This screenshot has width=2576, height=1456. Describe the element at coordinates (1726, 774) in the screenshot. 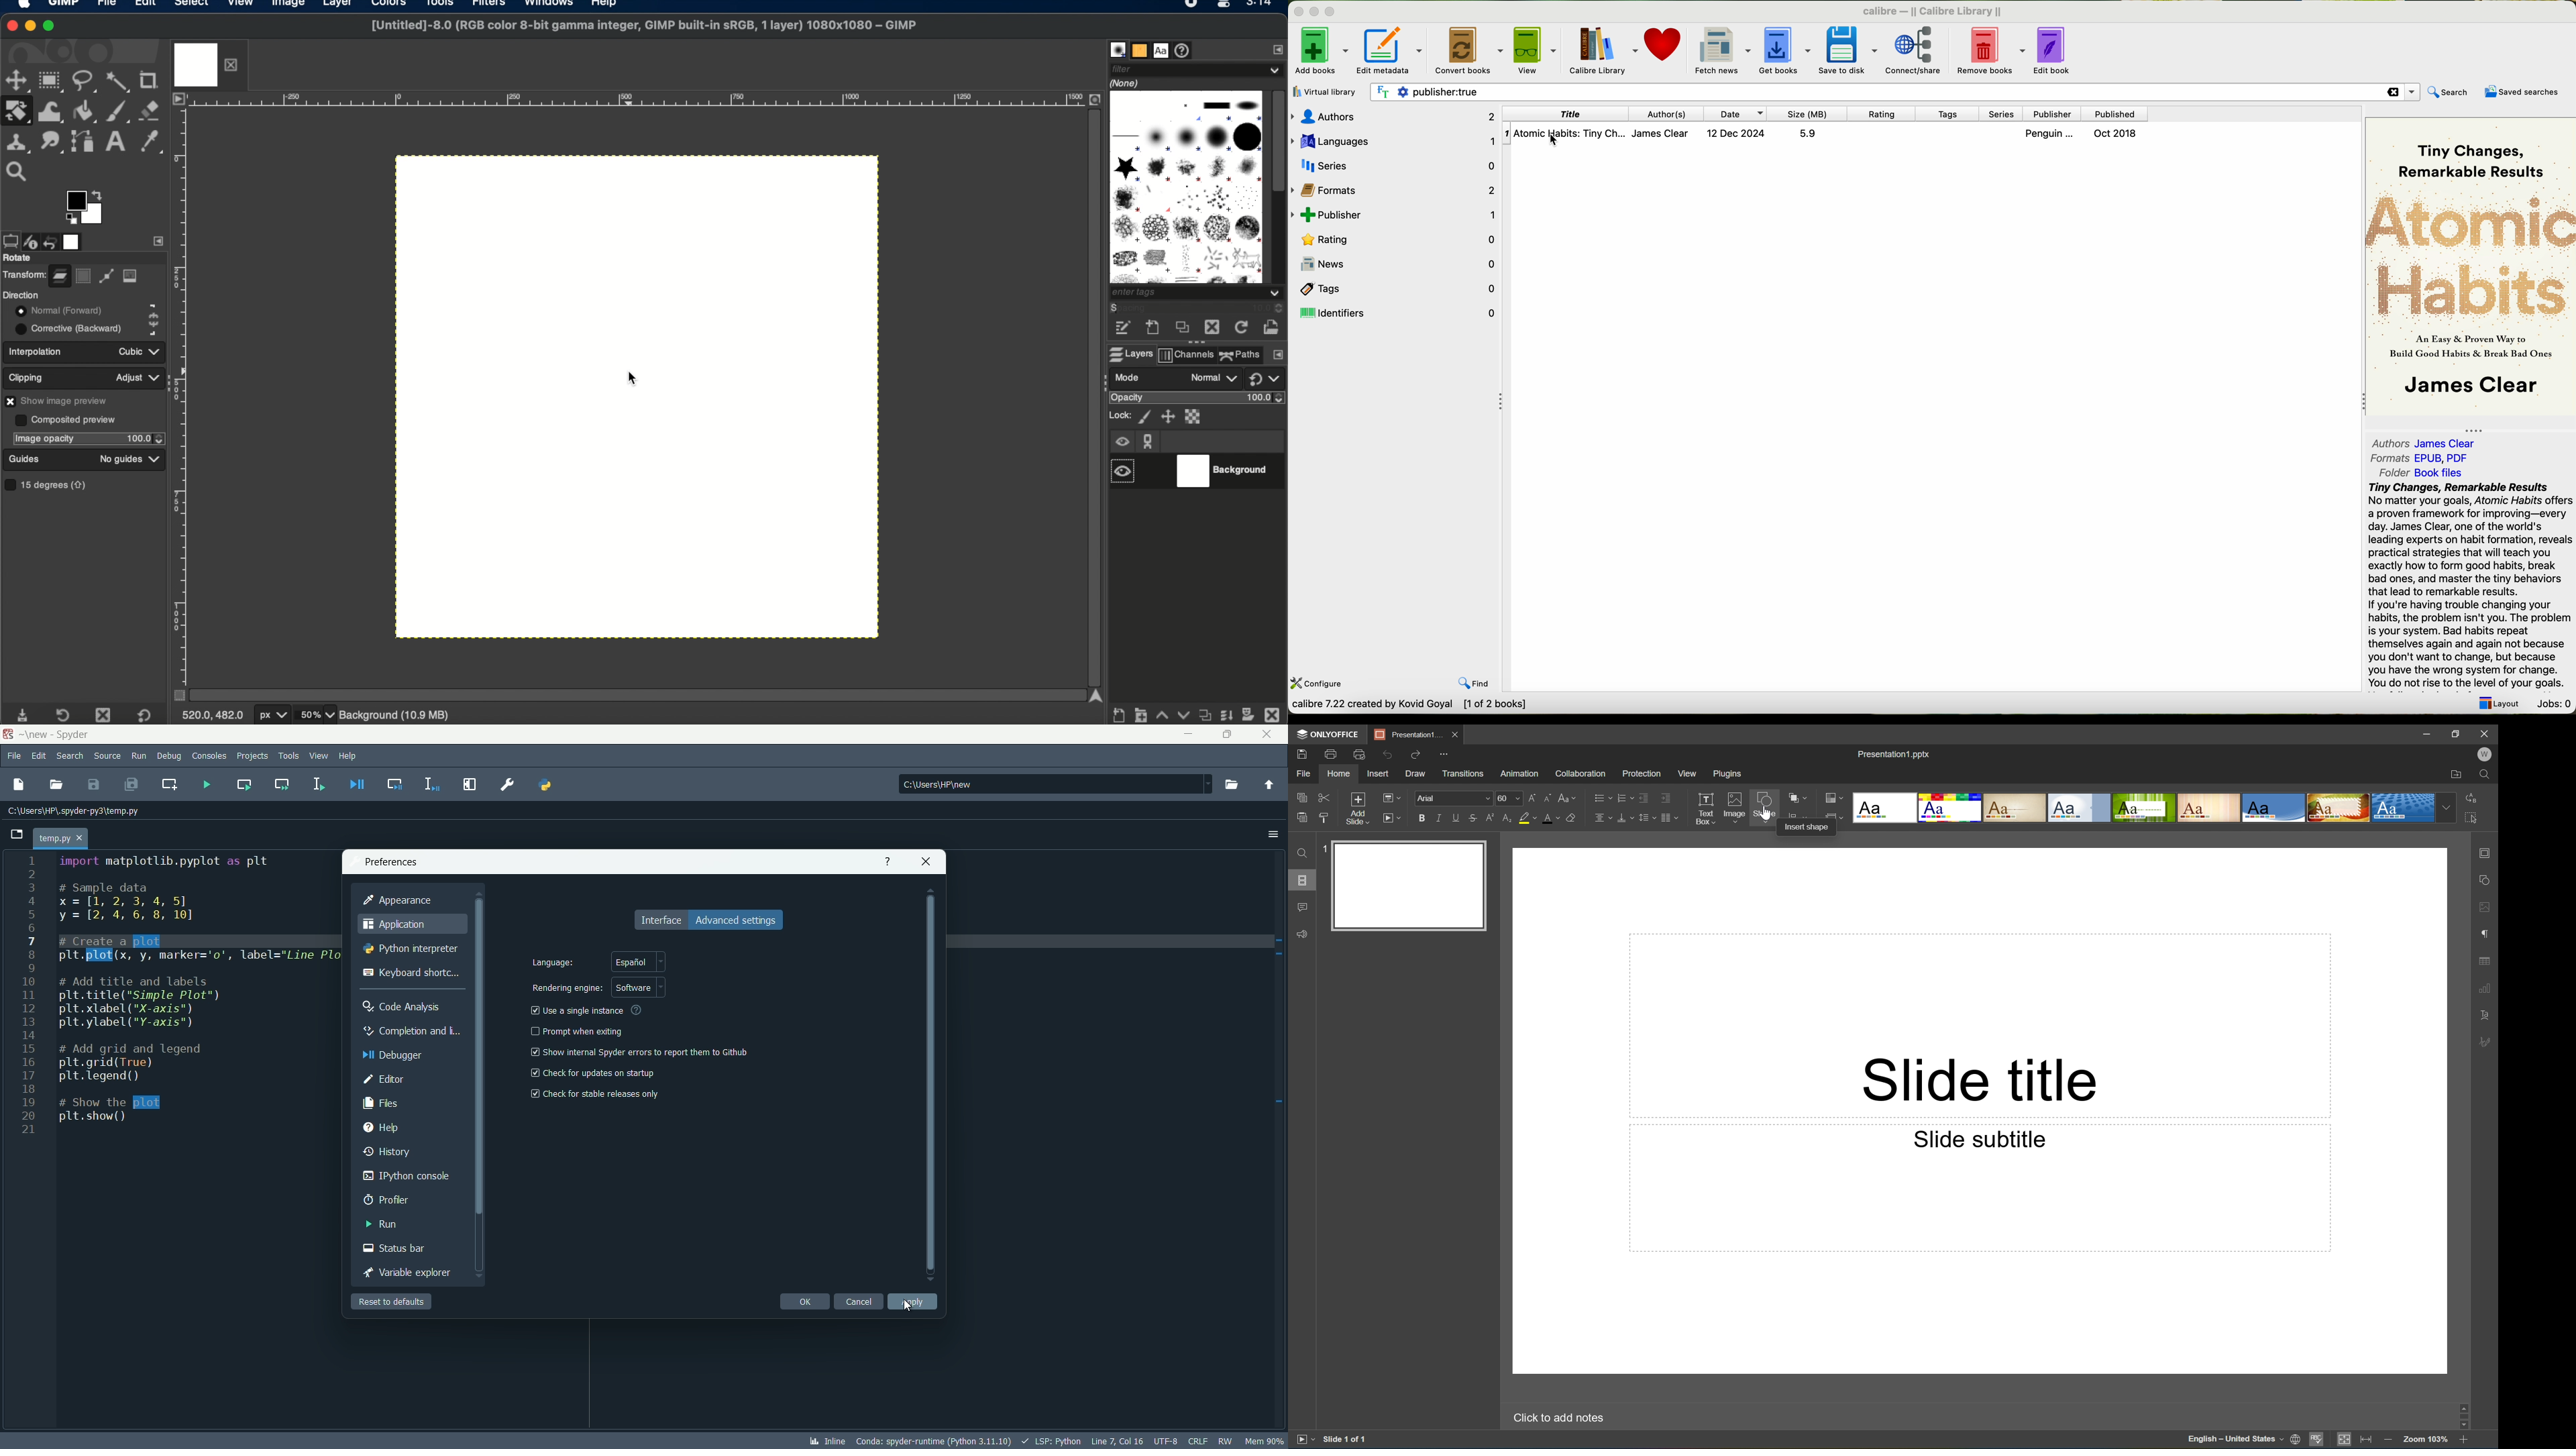

I see `Plugins` at that location.